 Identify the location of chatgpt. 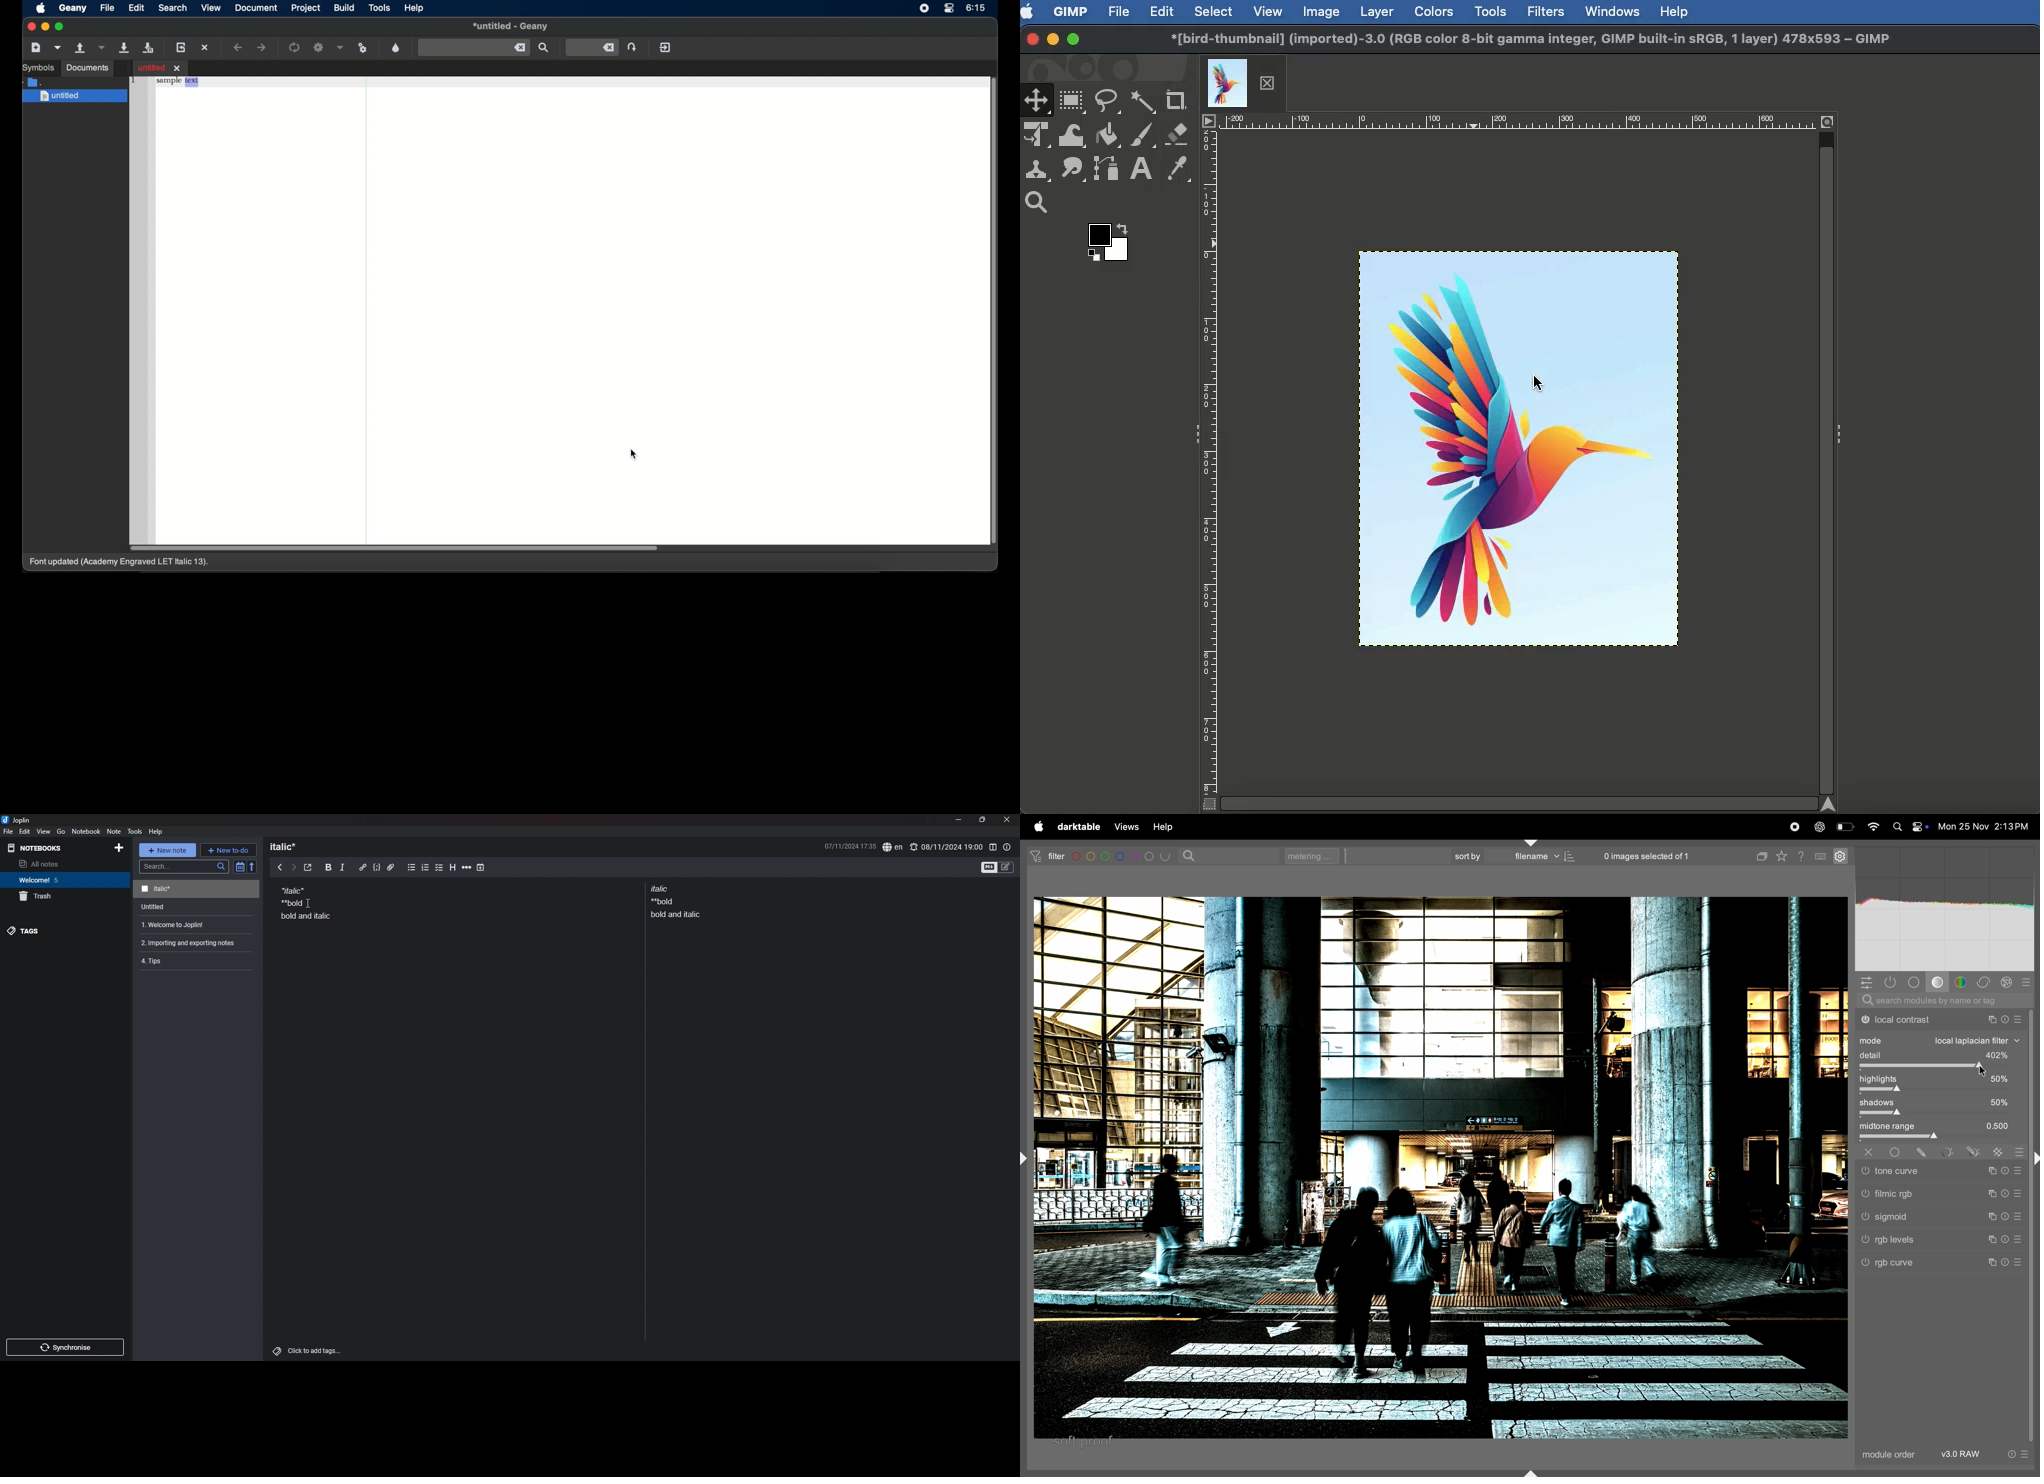
(1819, 826).